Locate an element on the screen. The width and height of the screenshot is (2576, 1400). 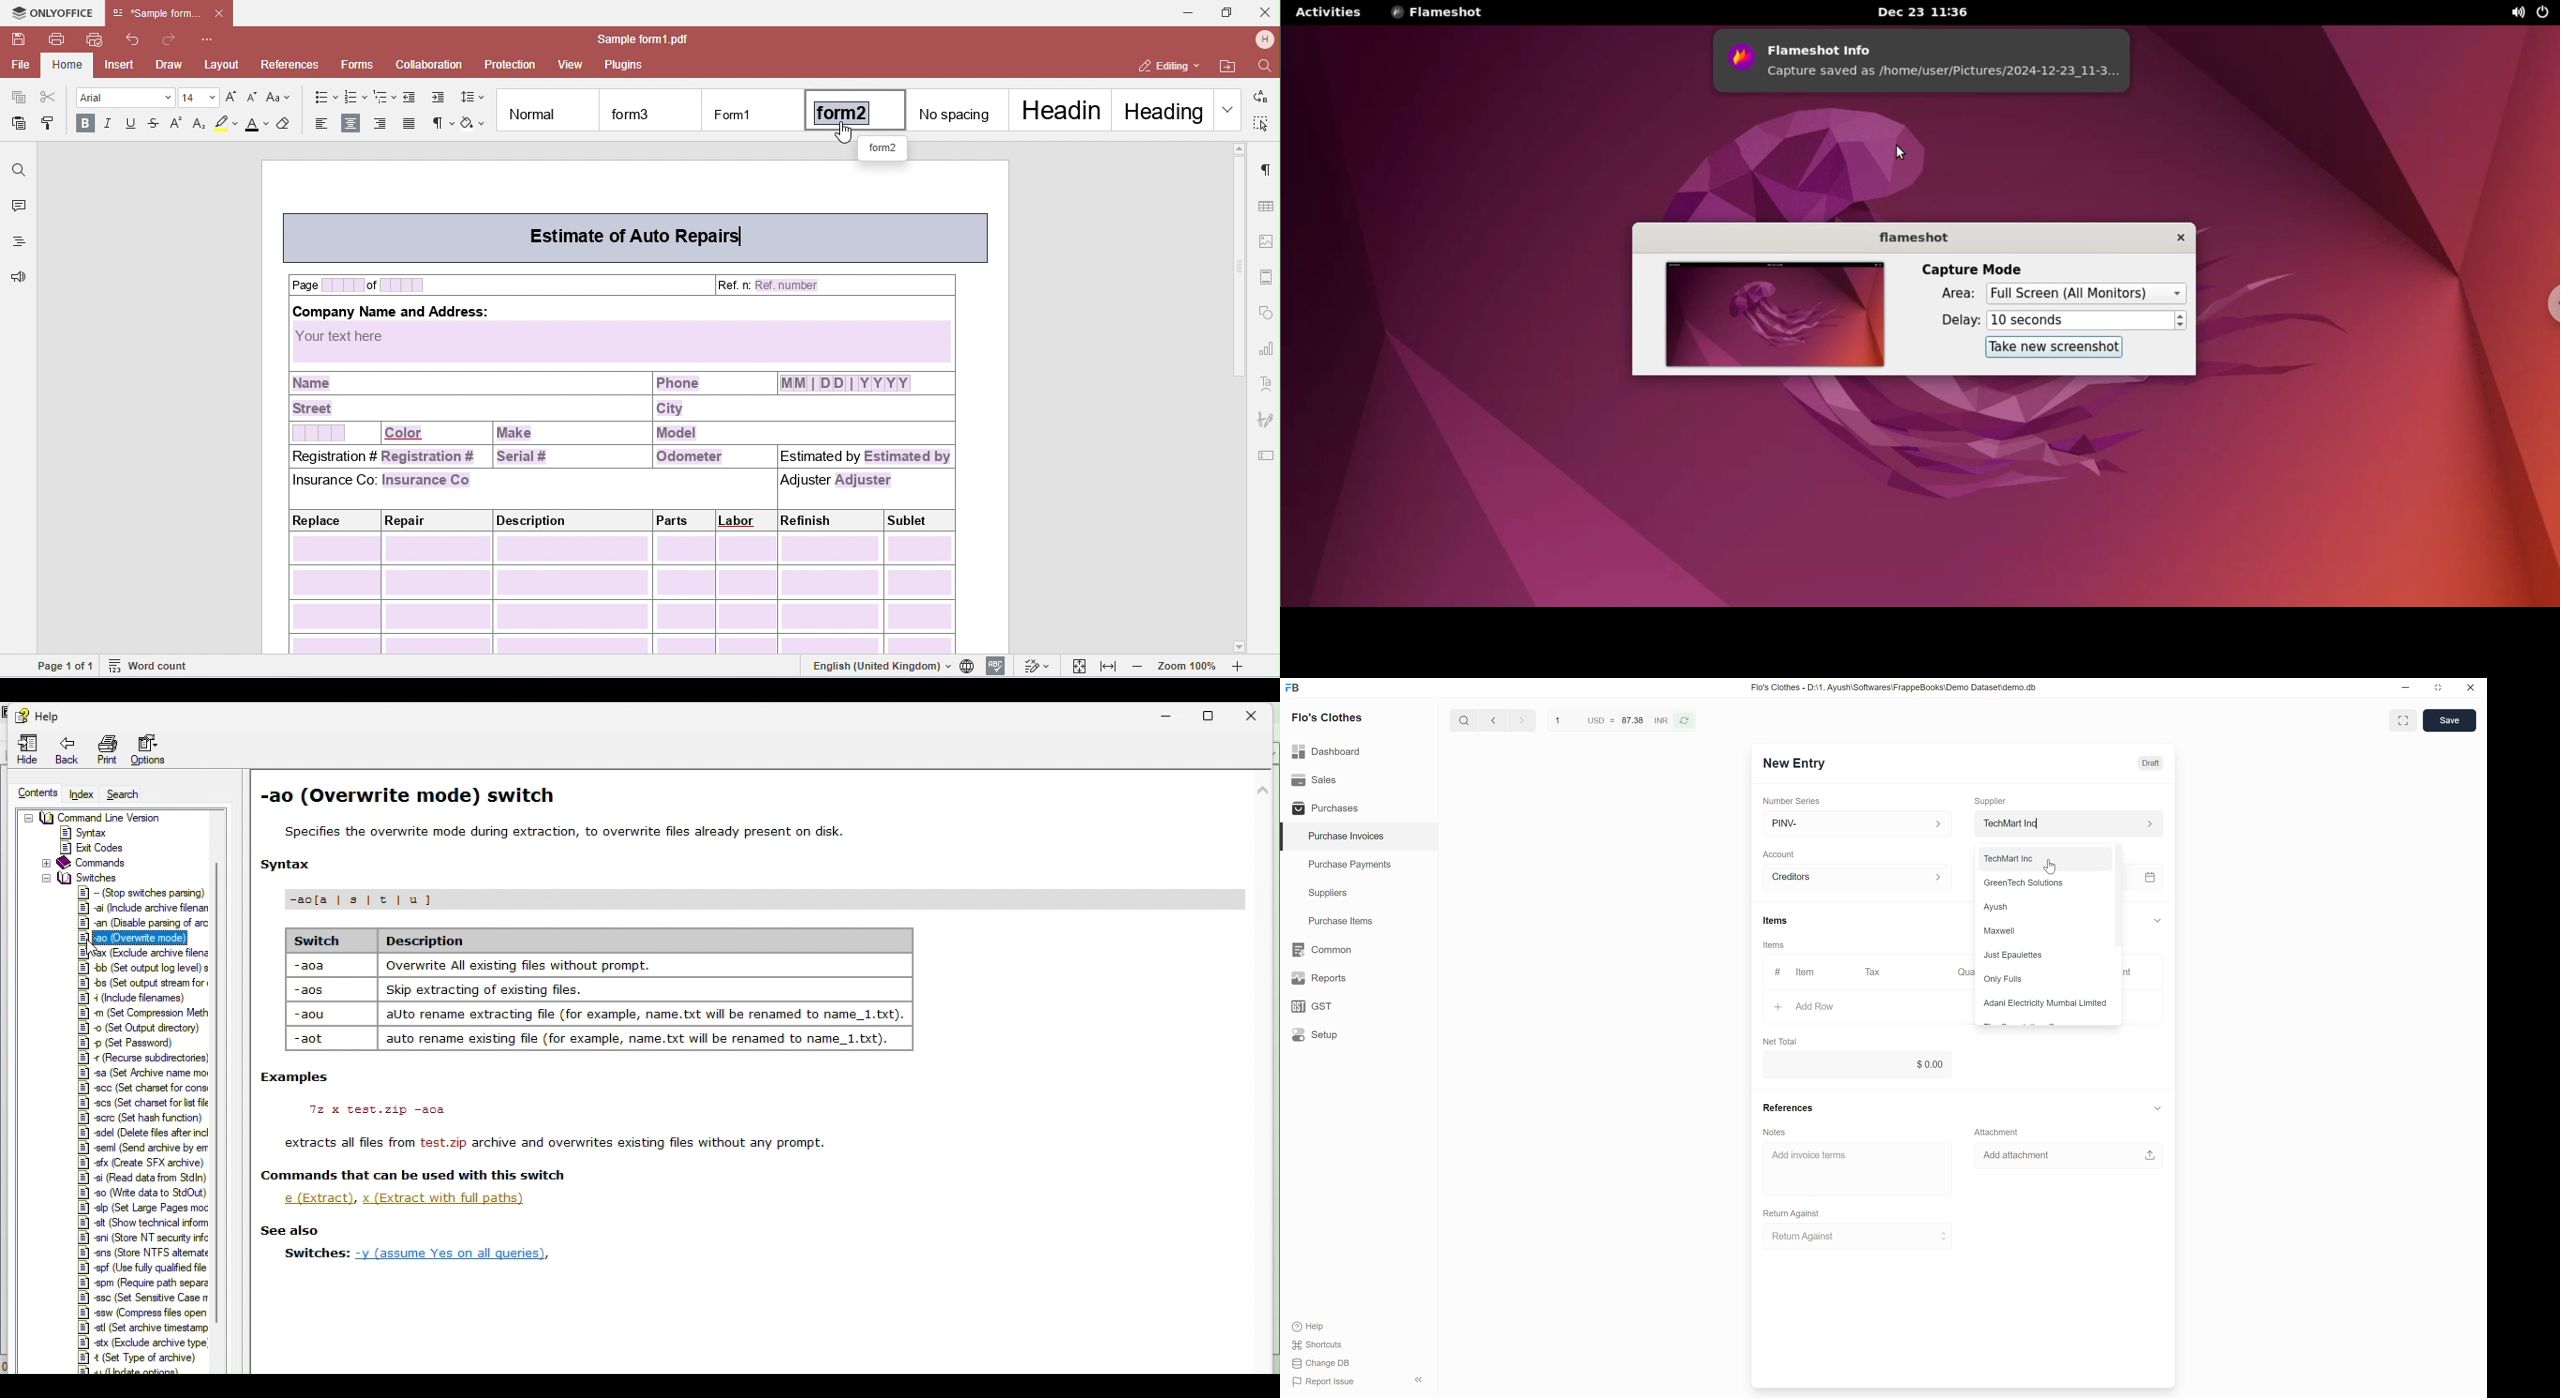
Setup is located at coordinates (1315, 1036).